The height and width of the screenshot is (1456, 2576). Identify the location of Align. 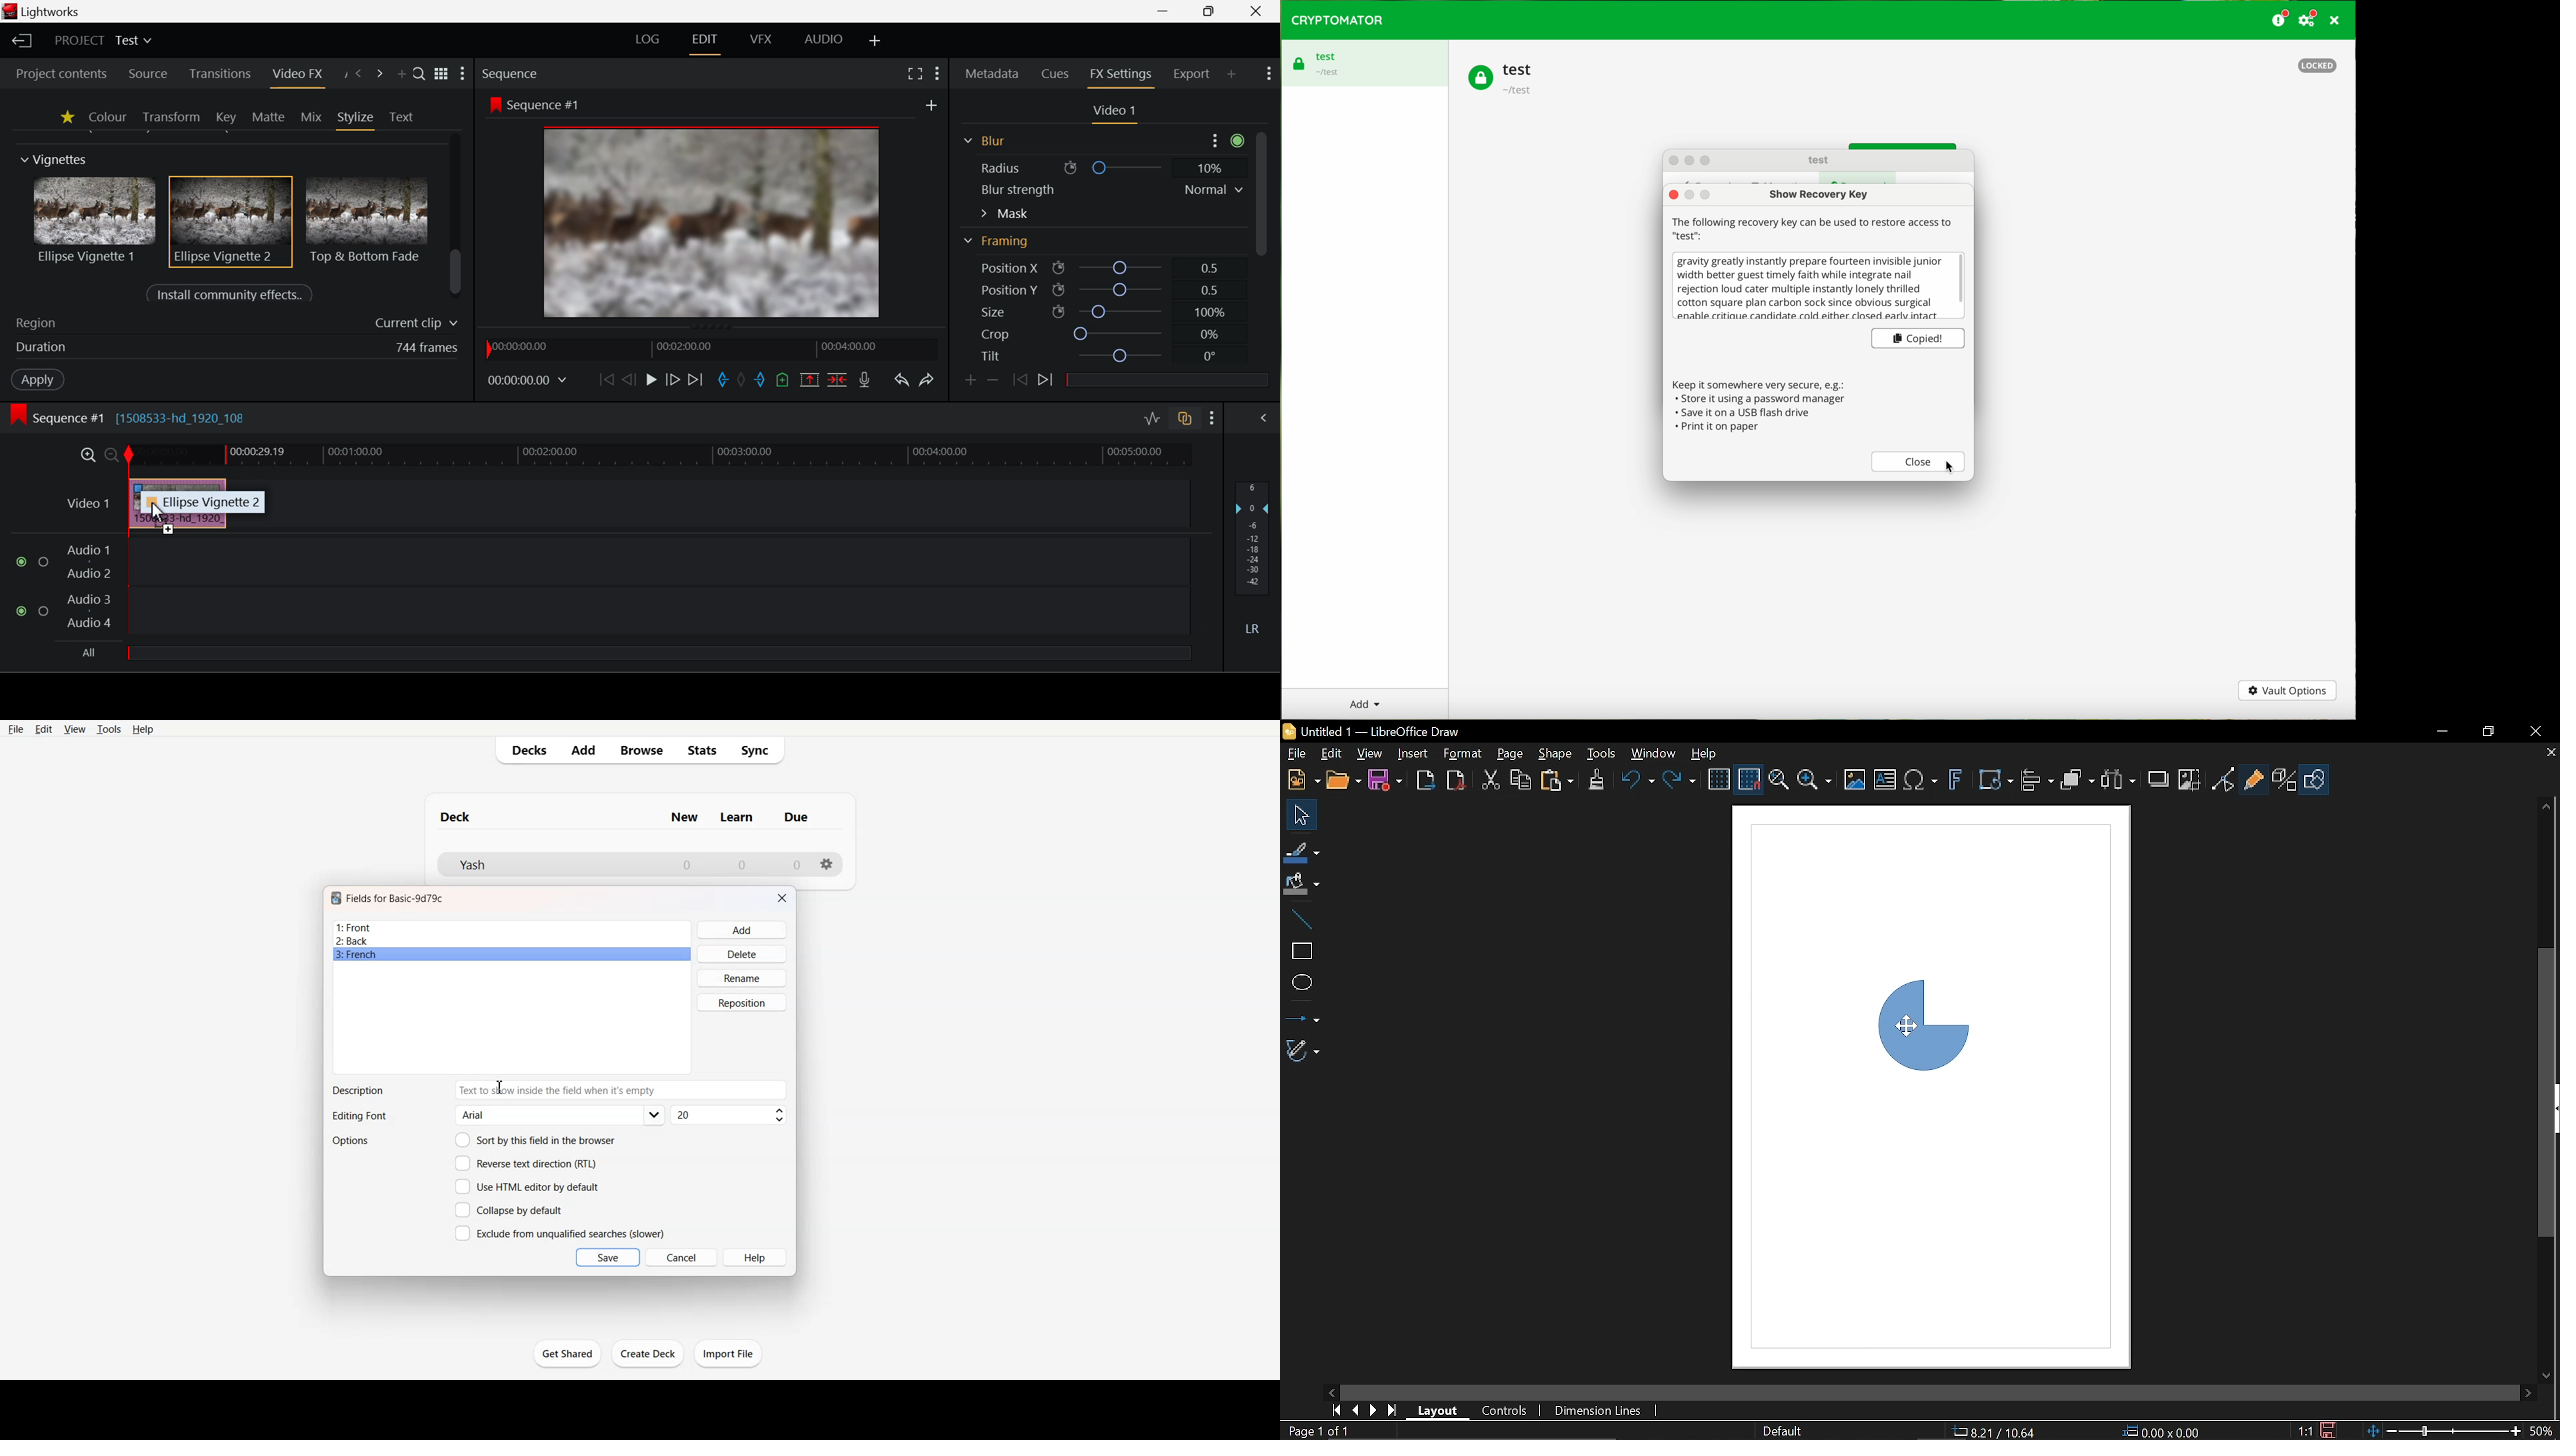
(2036, 782).